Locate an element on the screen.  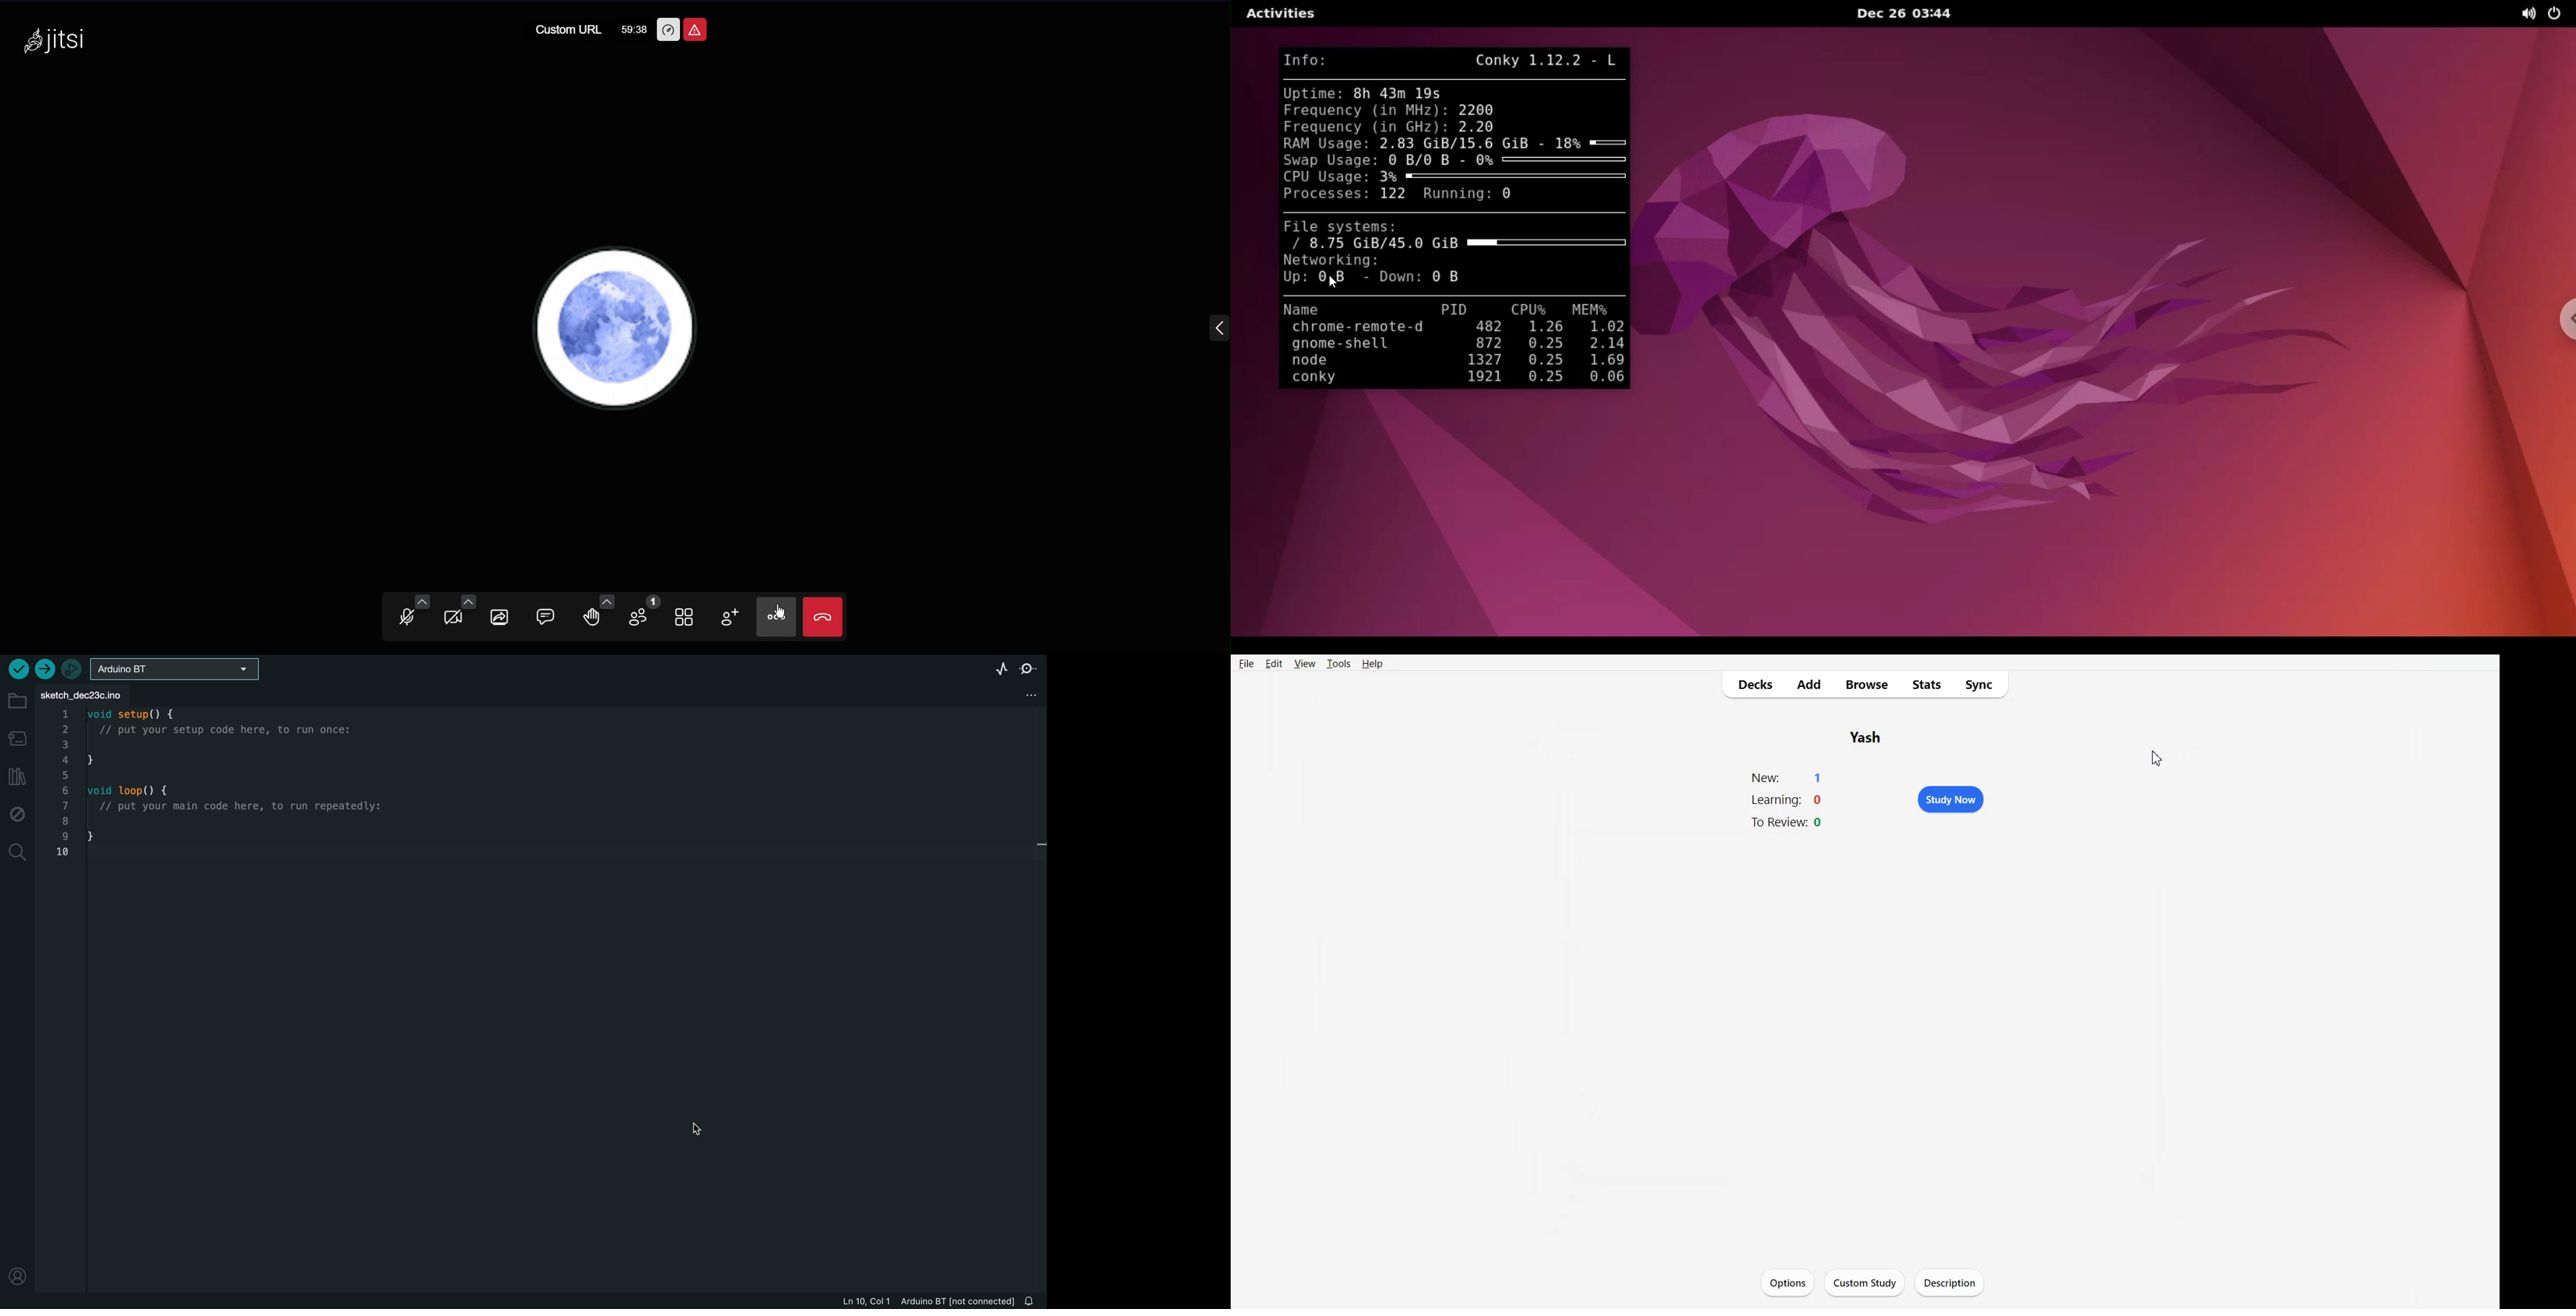
Custom Study is located at coordinates (1865, 1282).